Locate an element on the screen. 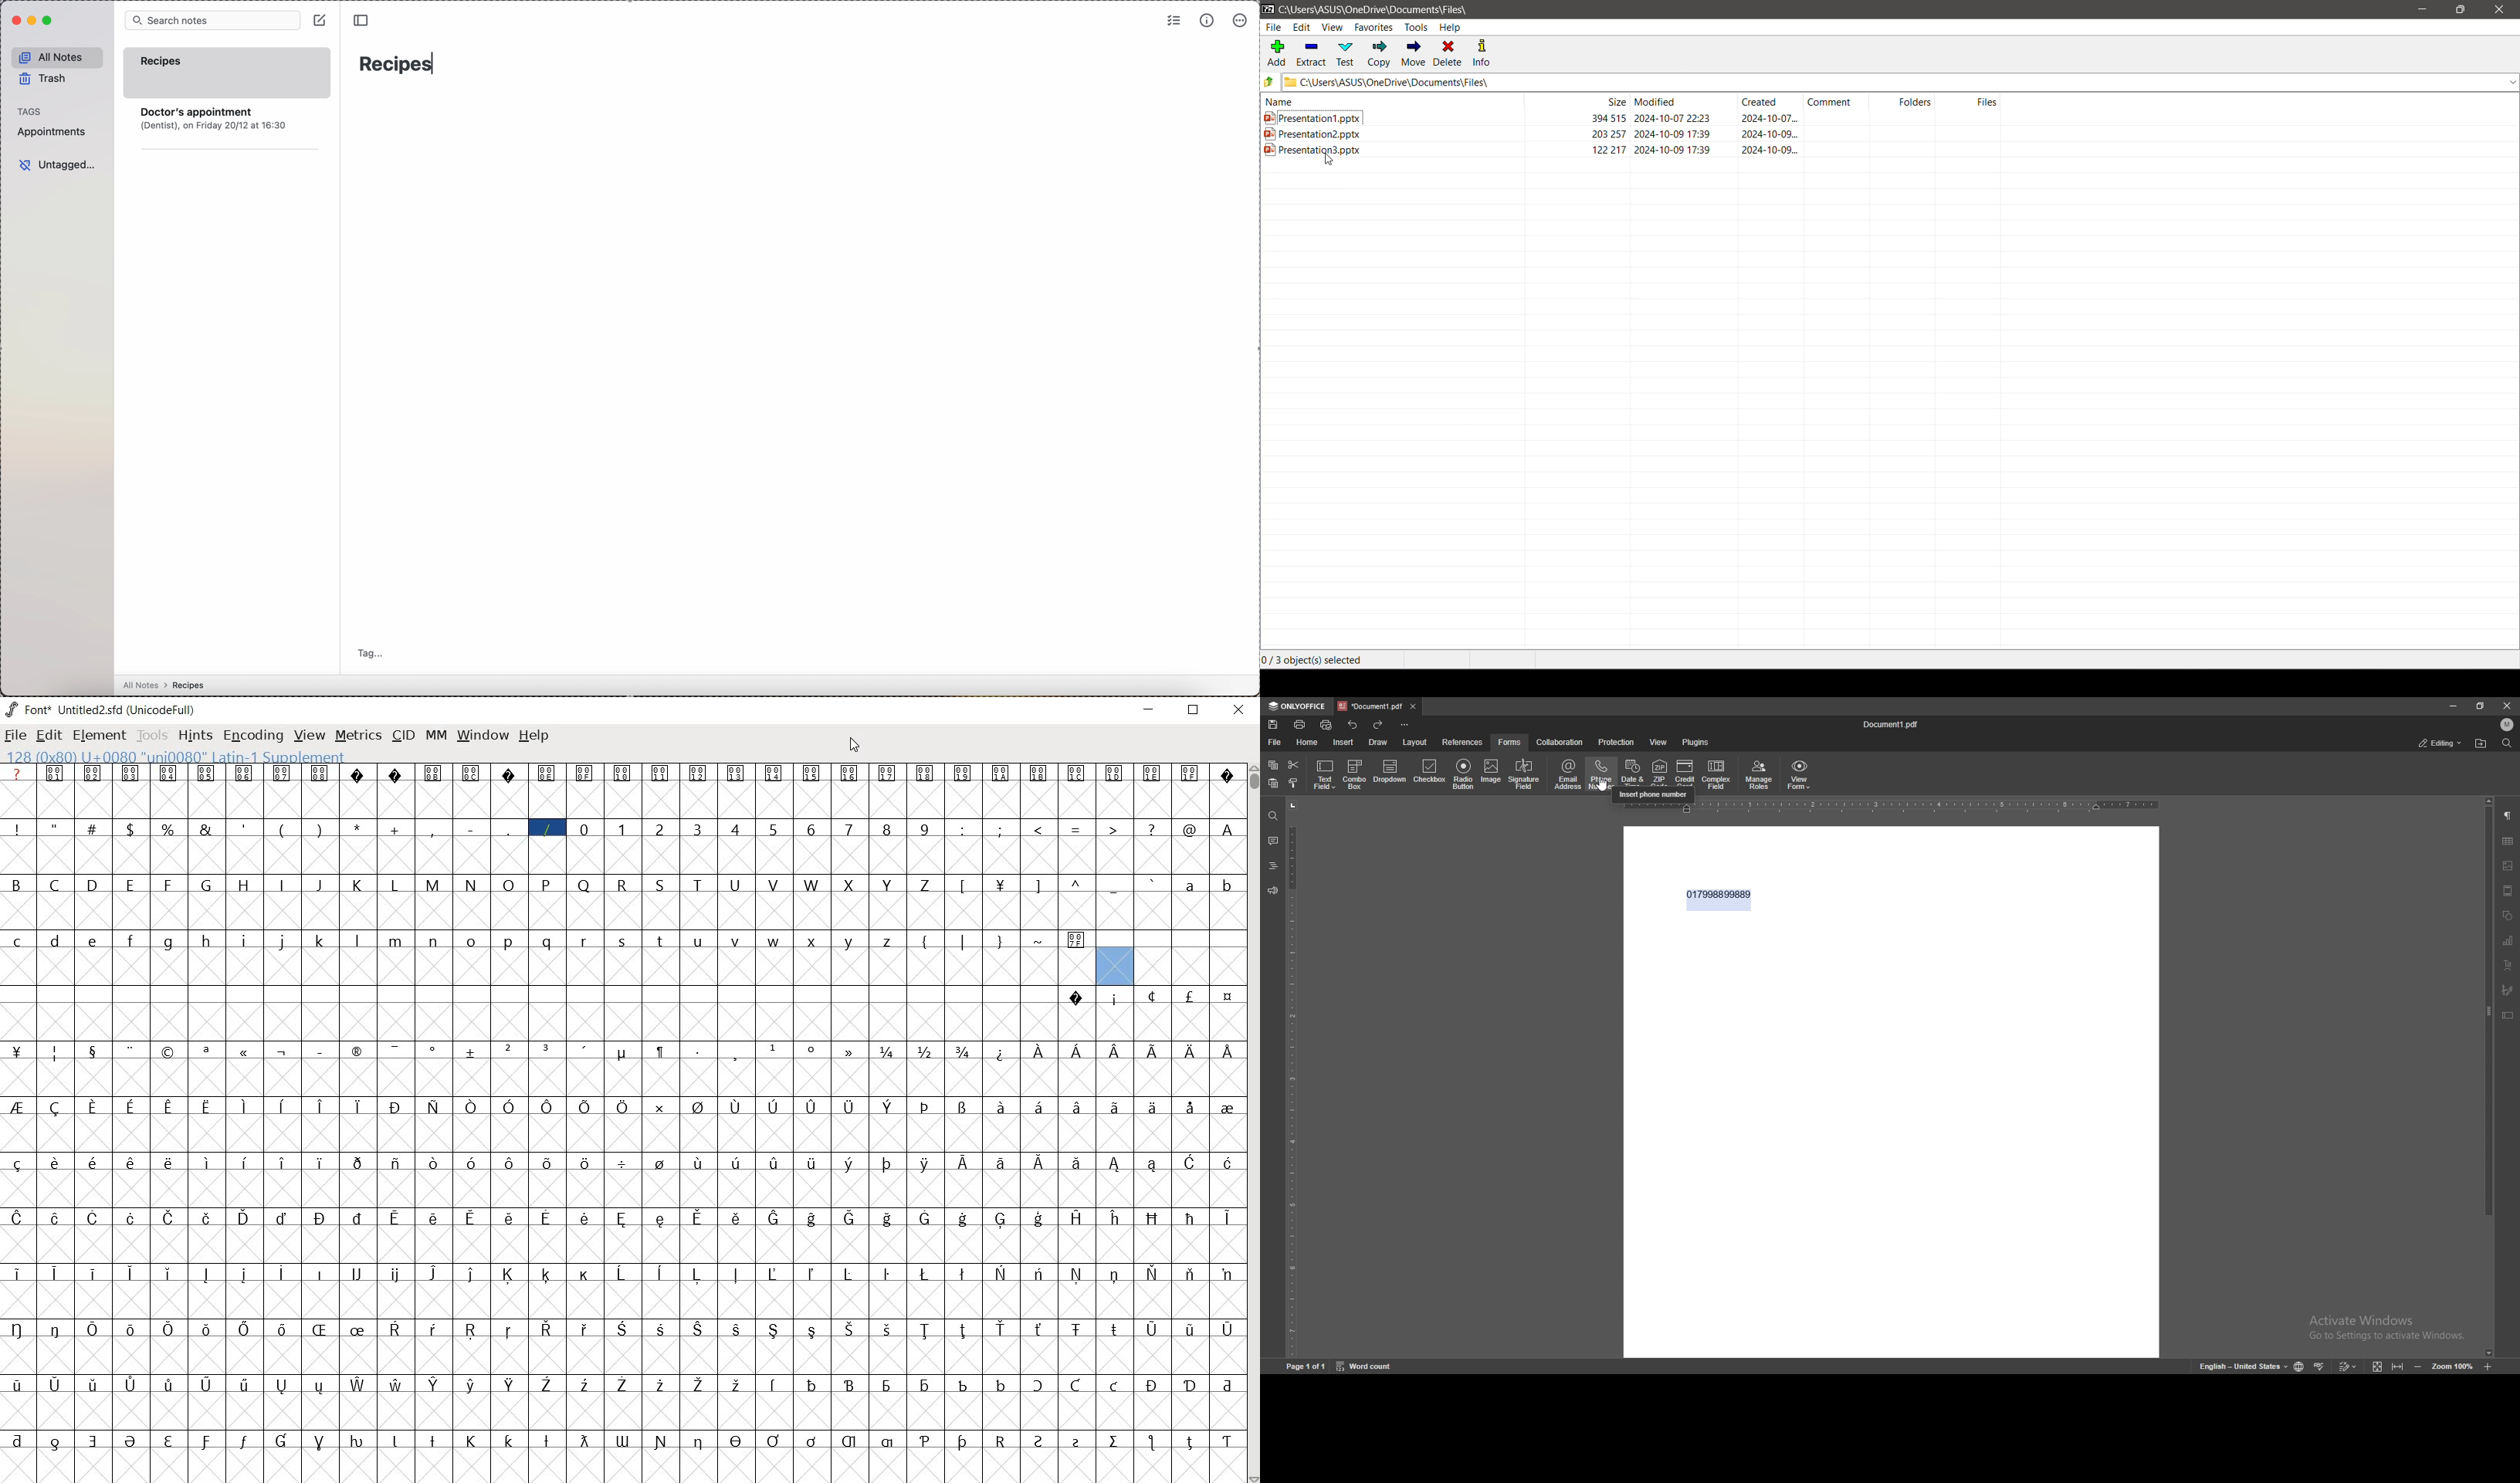 The height and width of the screenshot is (1484, 2520). glyph is located at coordinates (547, 829).